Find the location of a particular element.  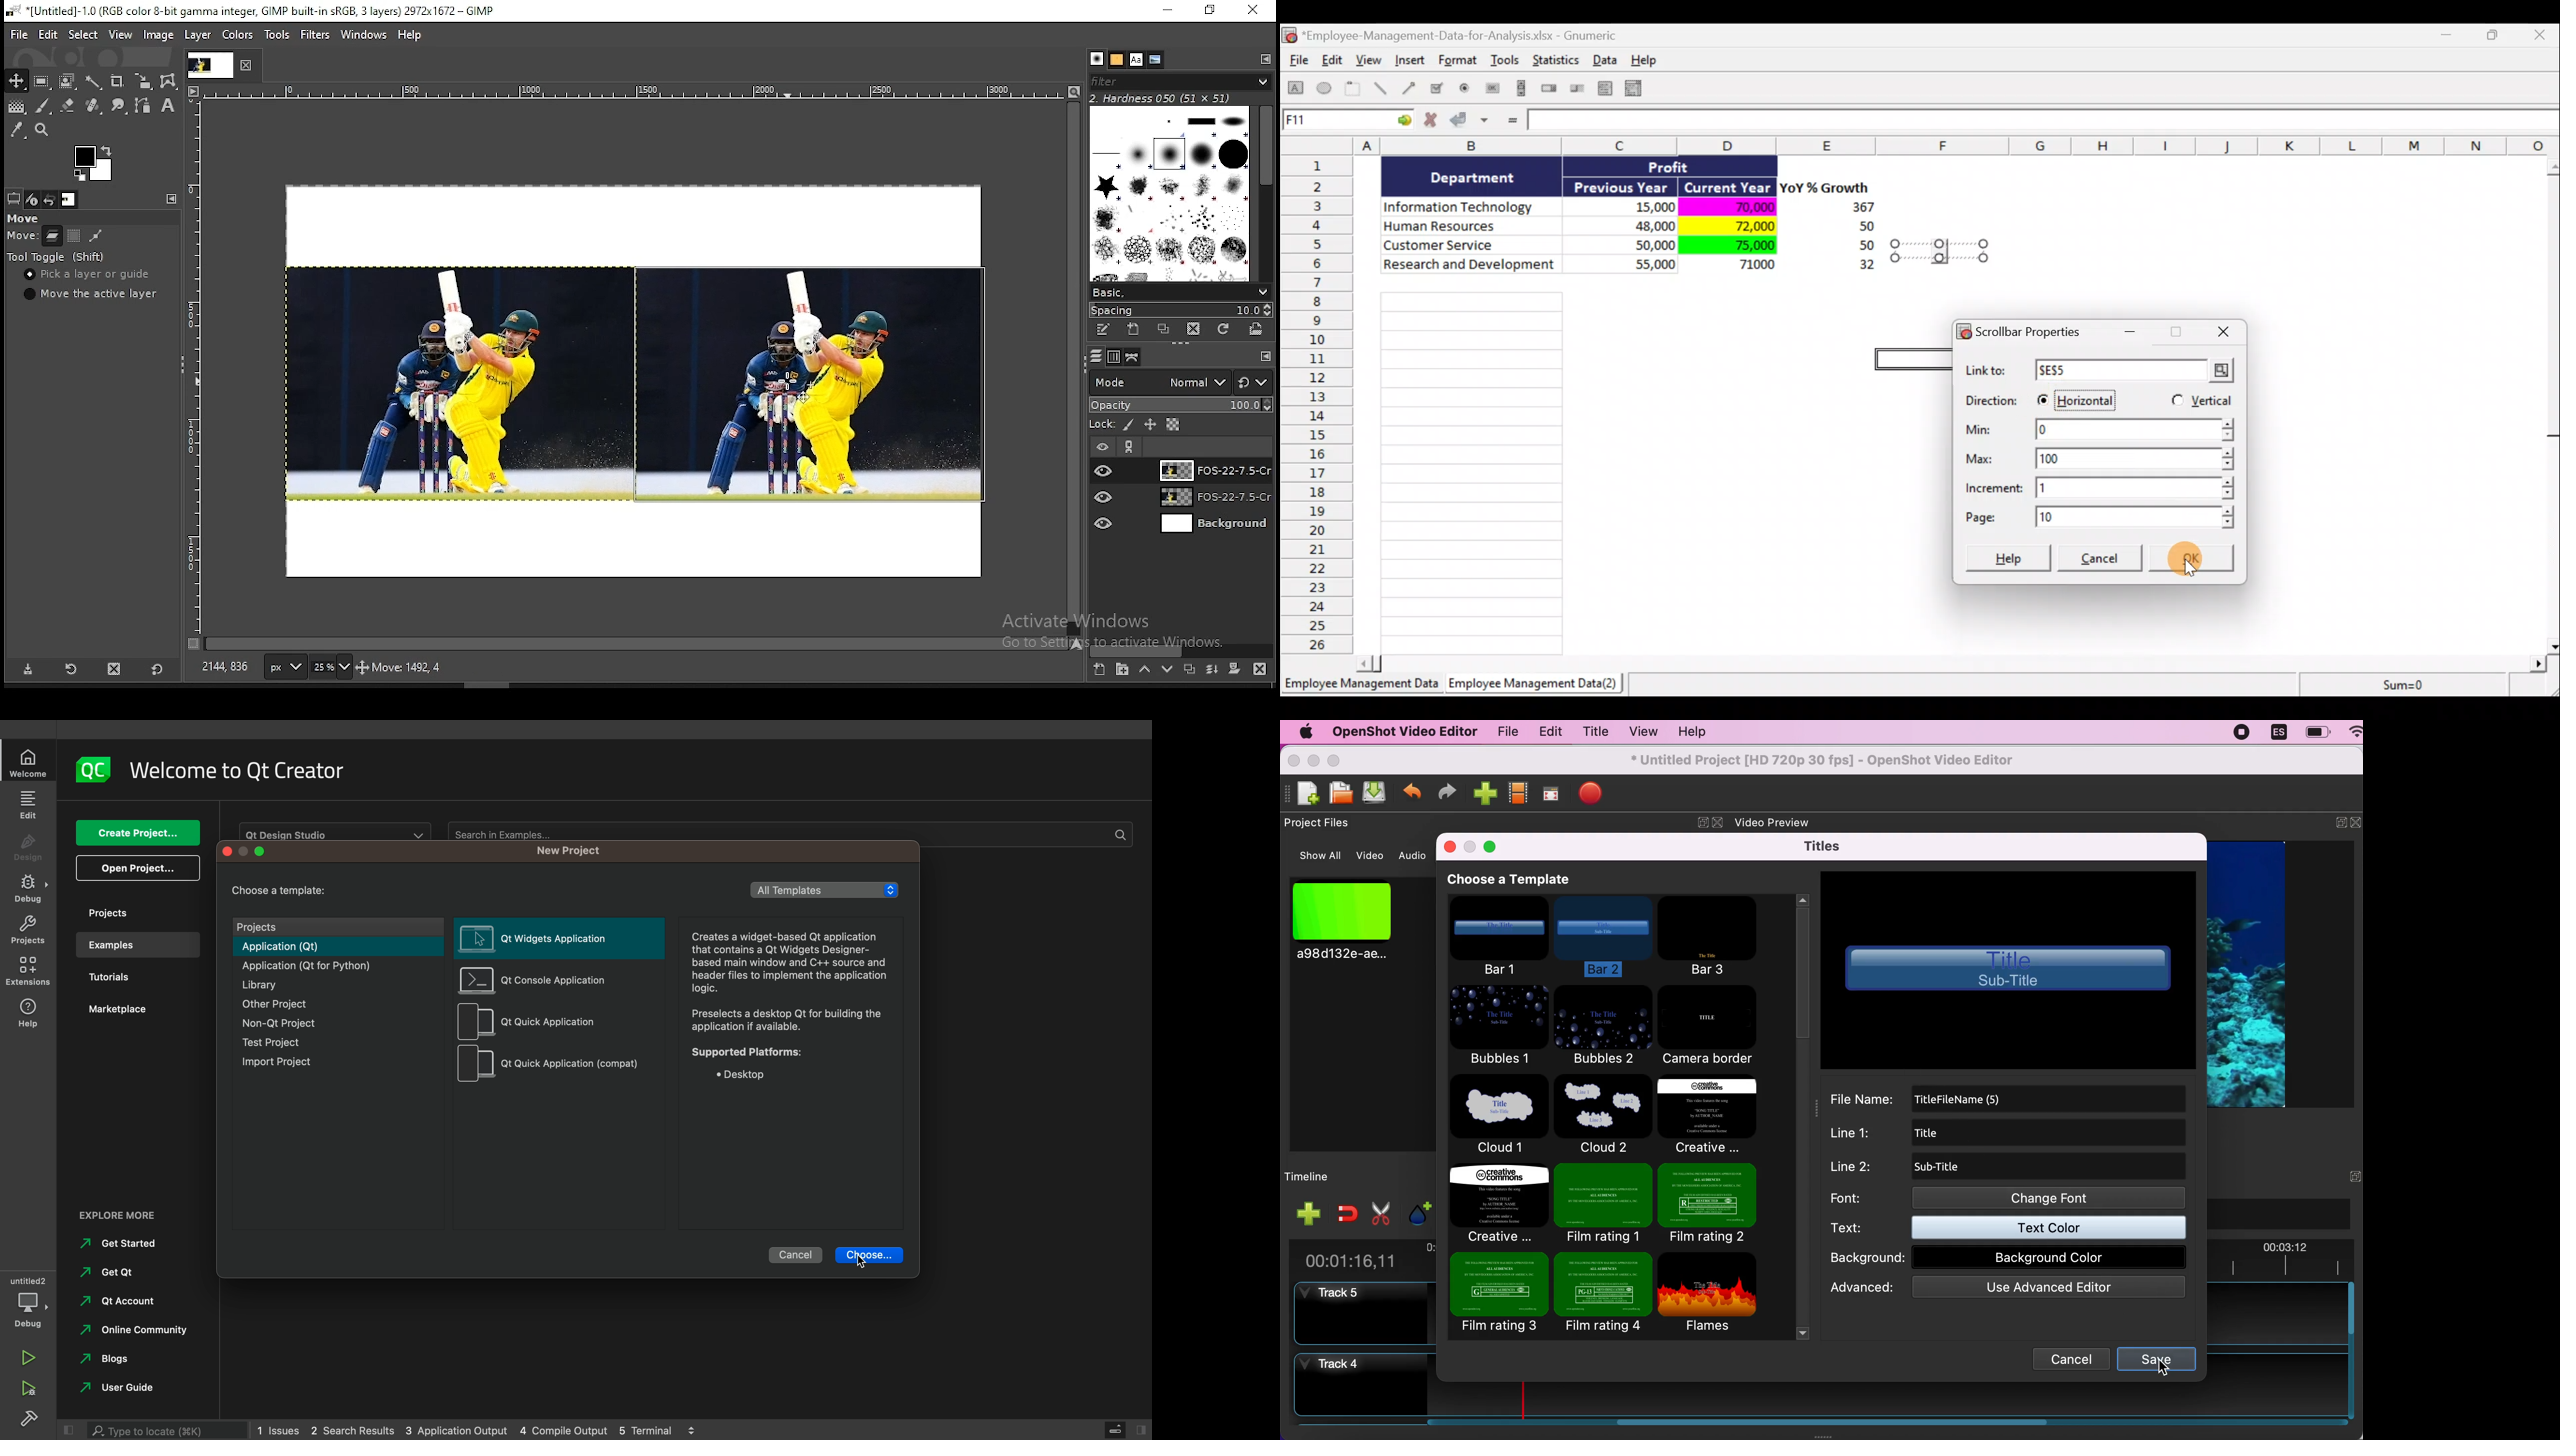

Close is located at coordinates (2543, 36).